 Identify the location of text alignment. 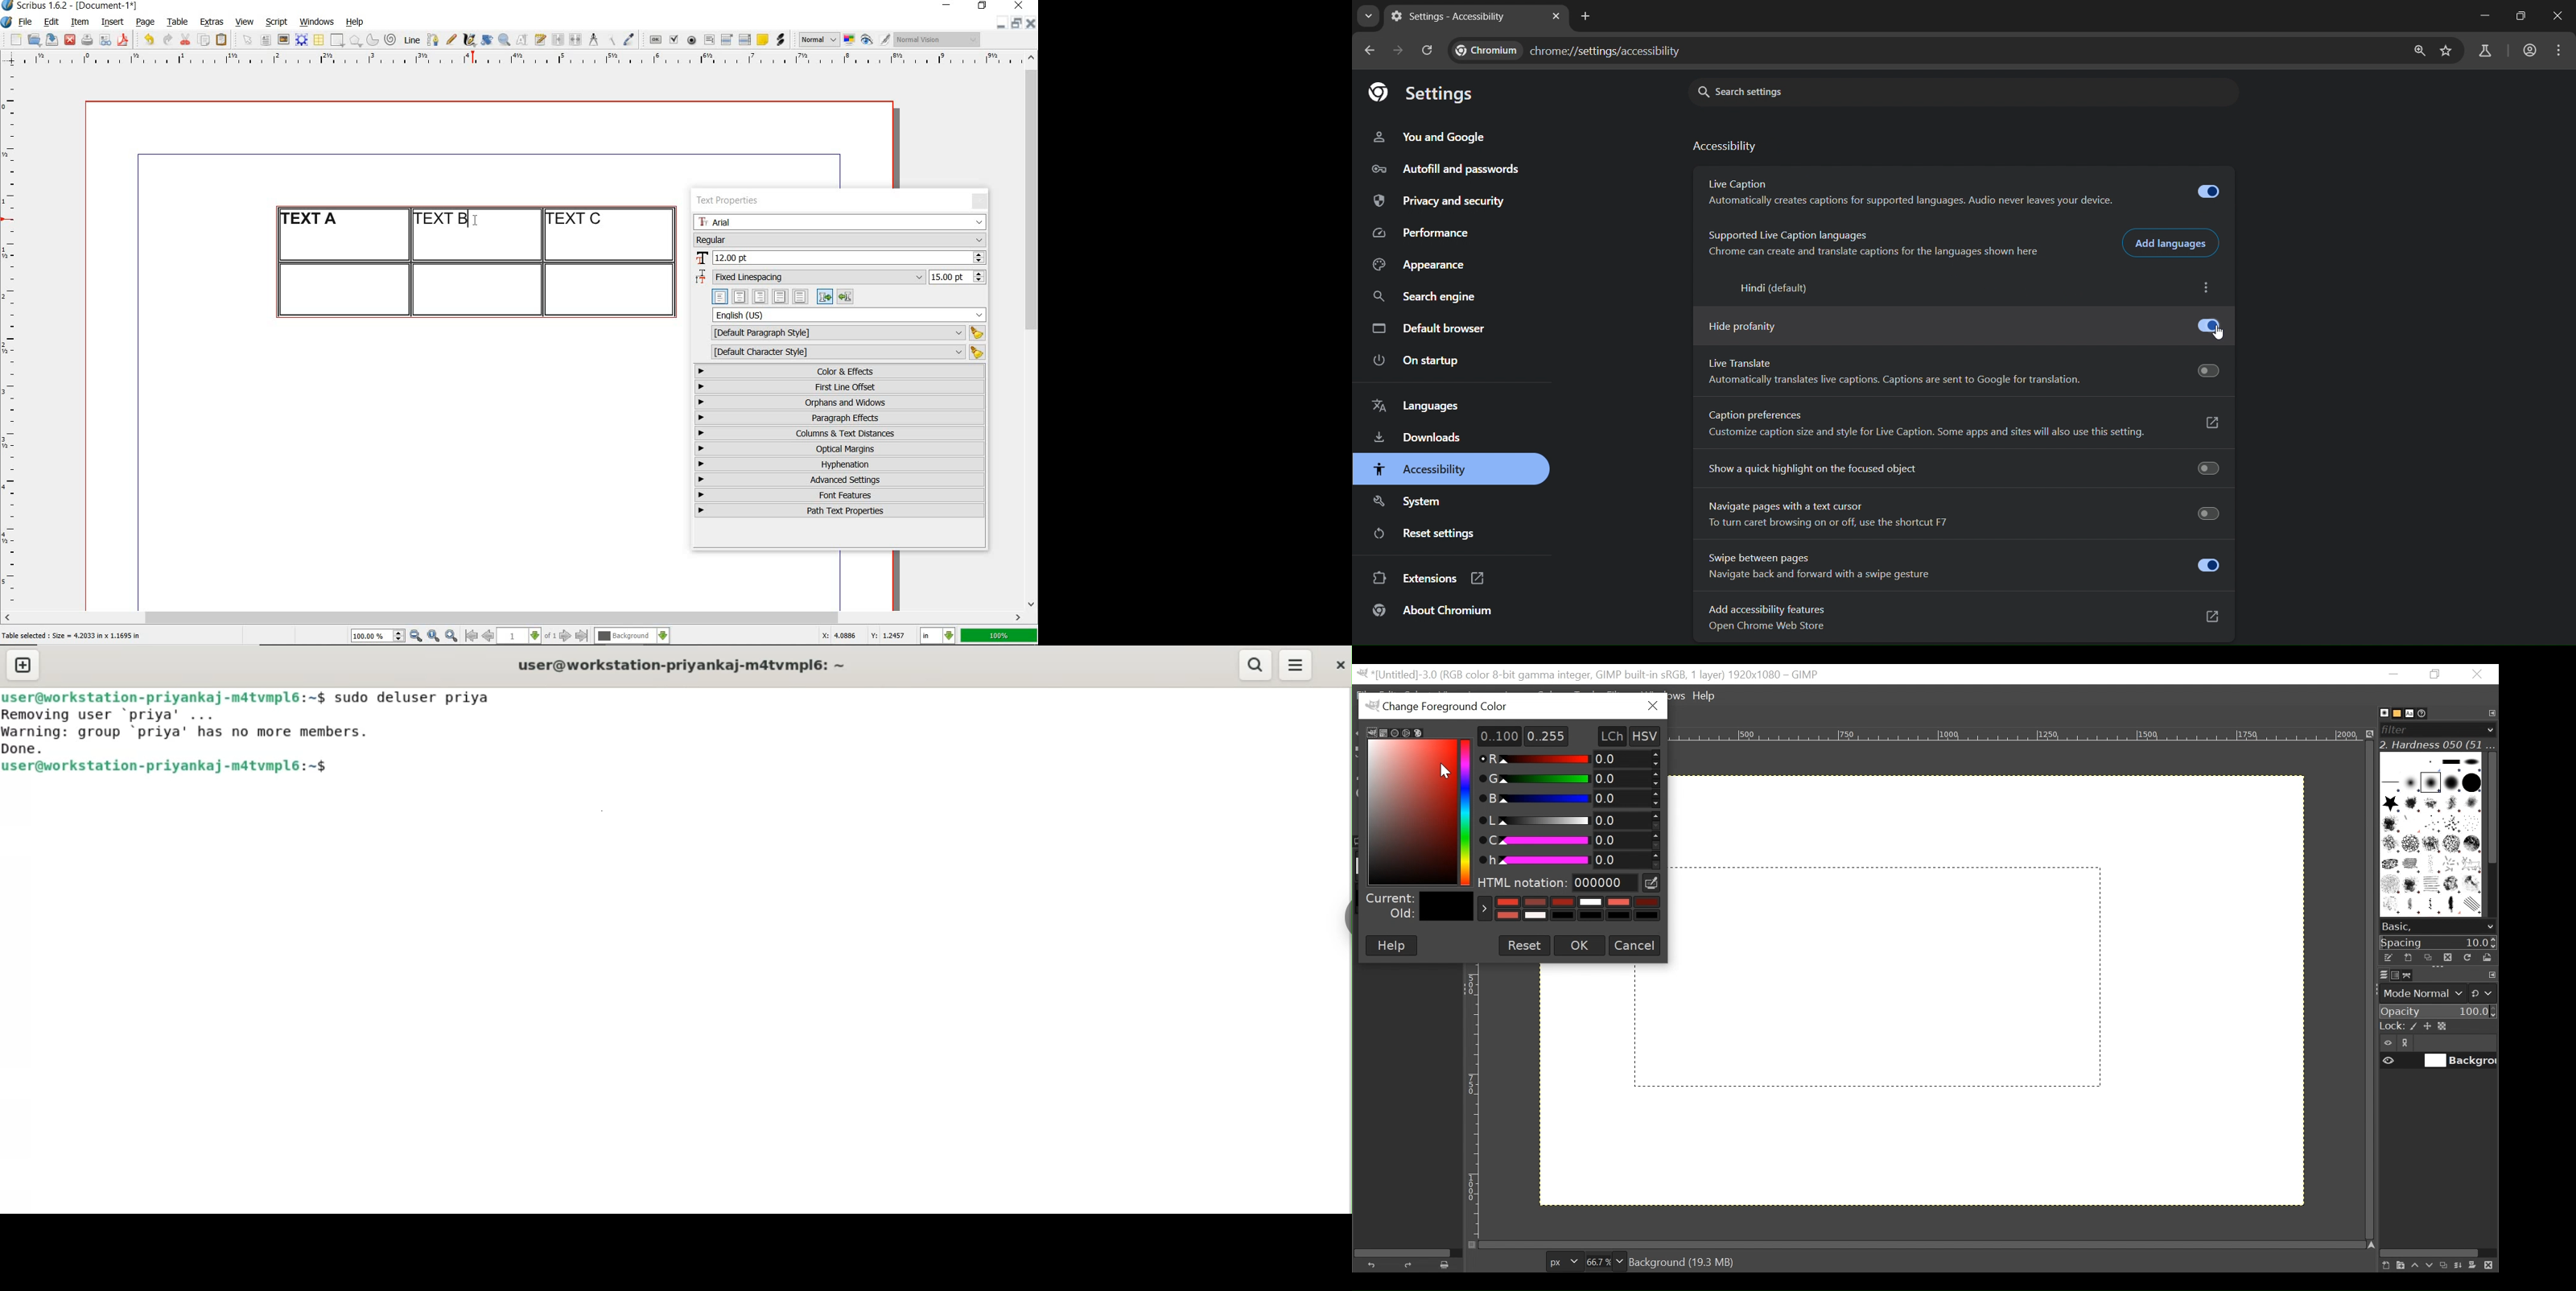
(783, 296).